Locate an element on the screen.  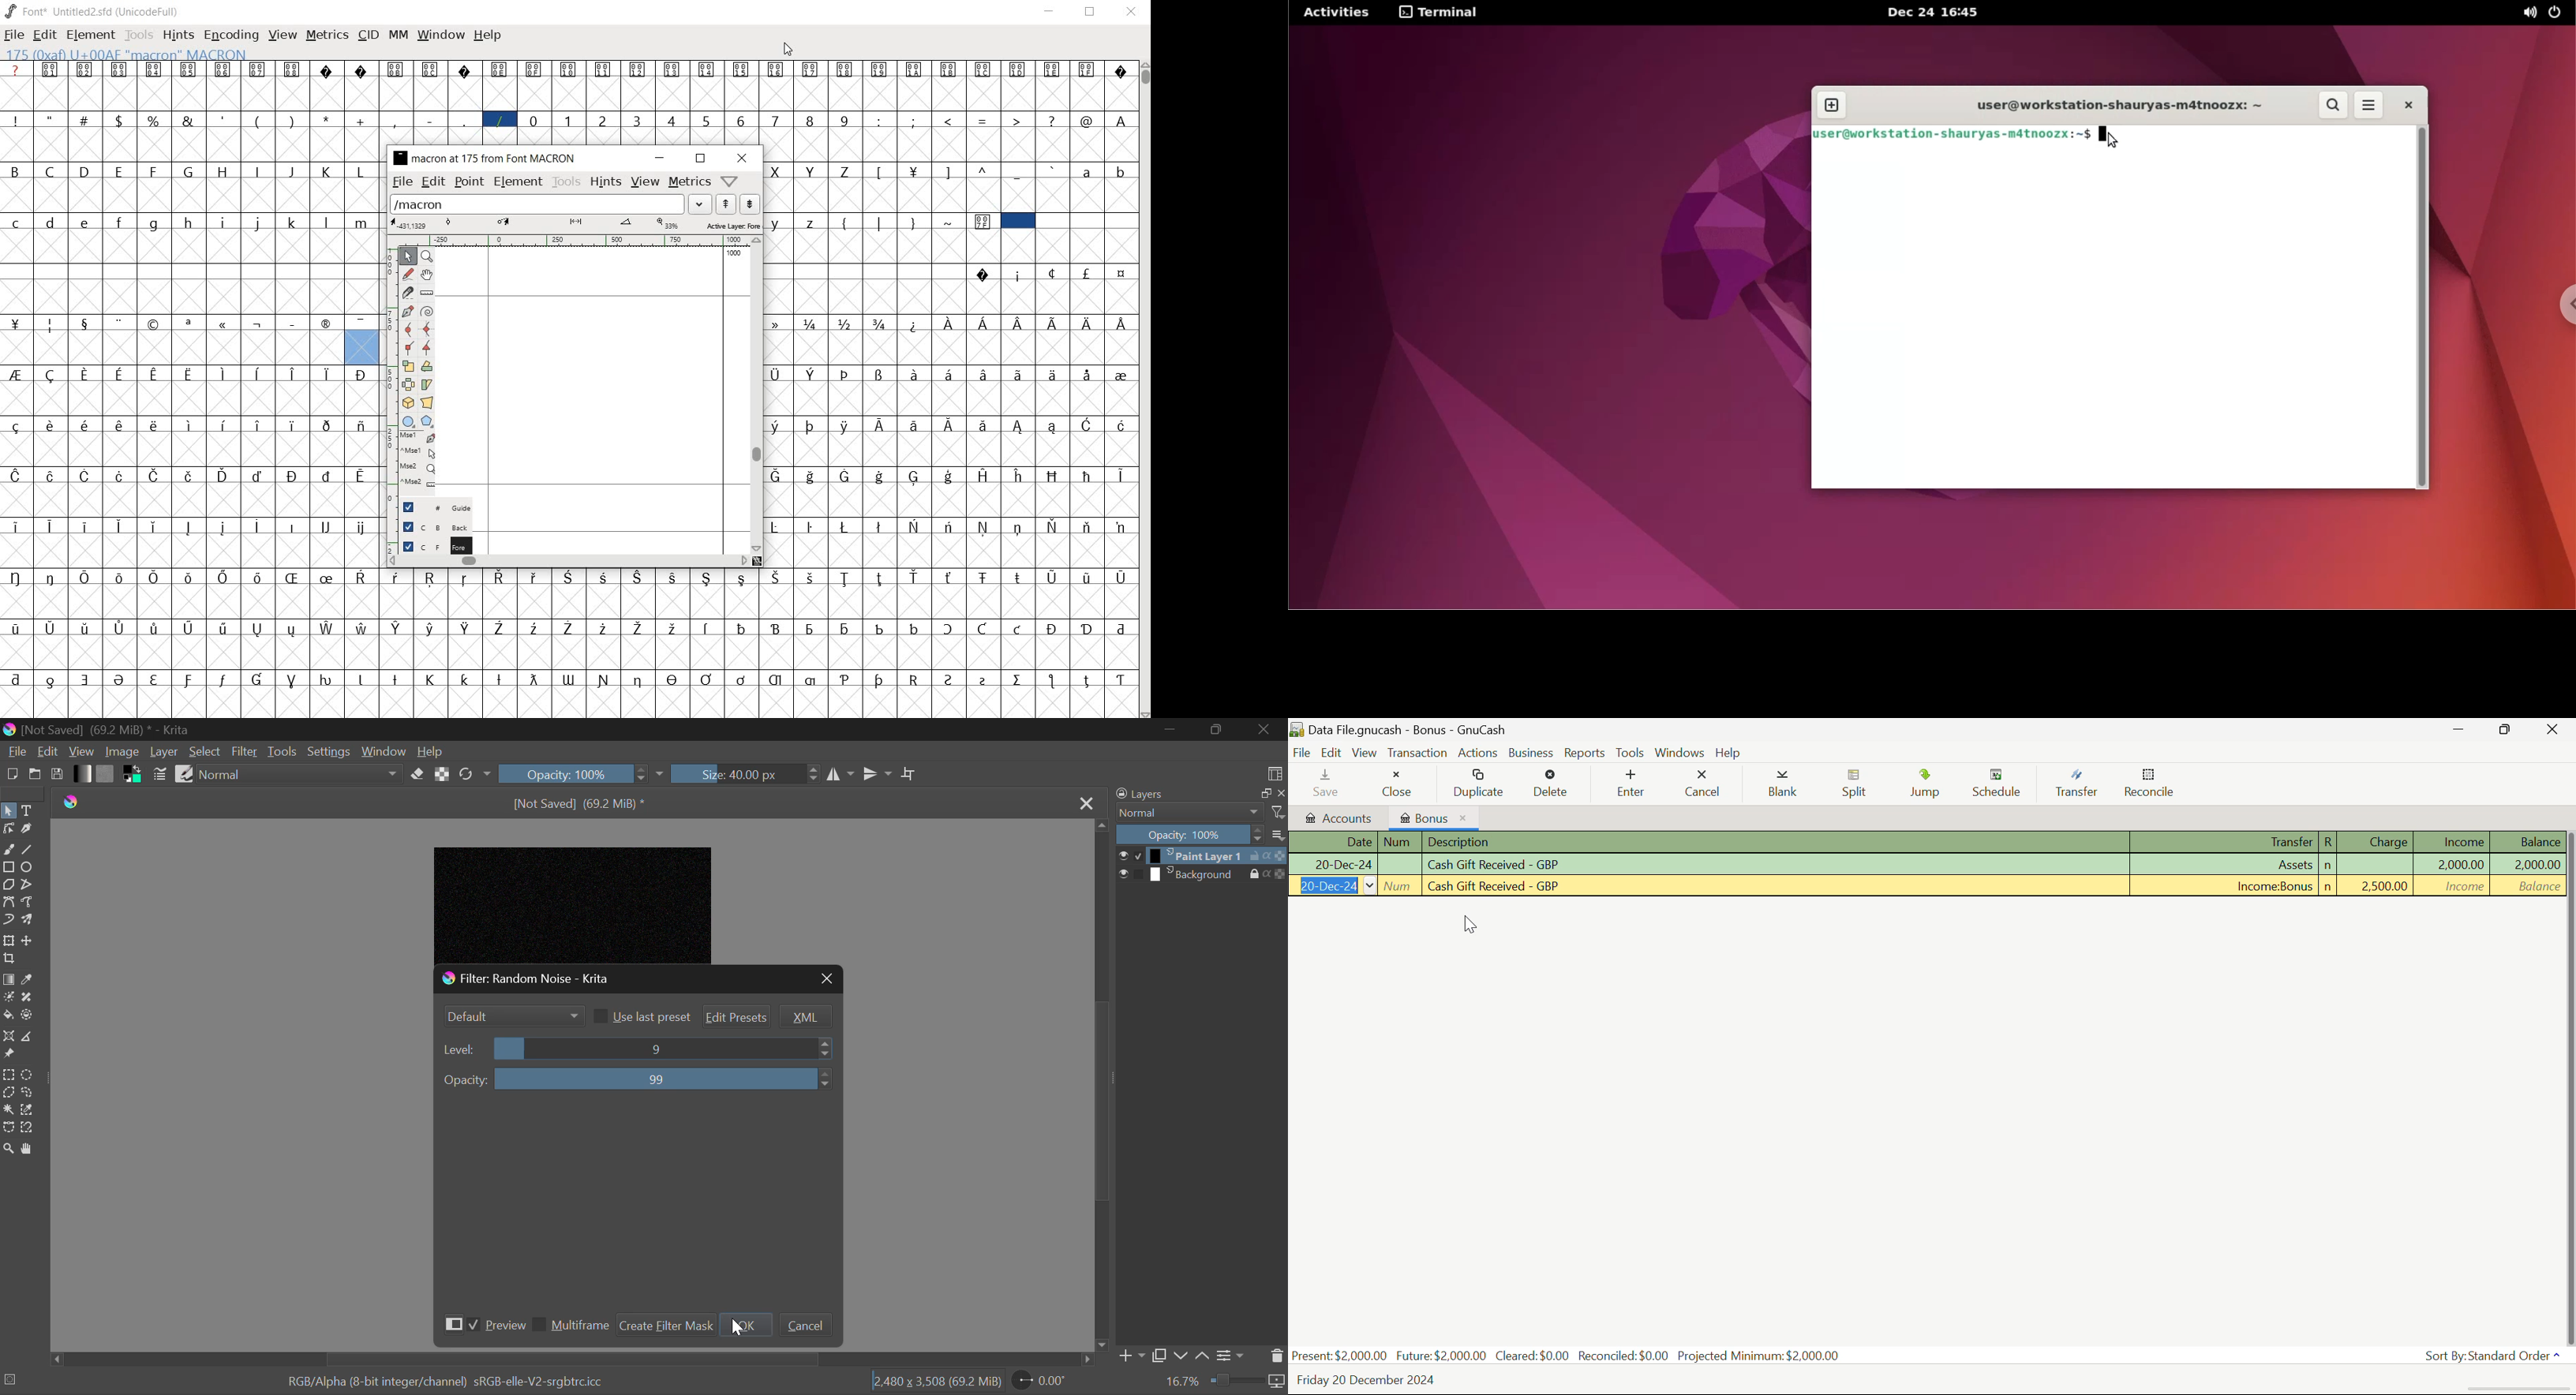
a is located at coordinates (1088, 173).